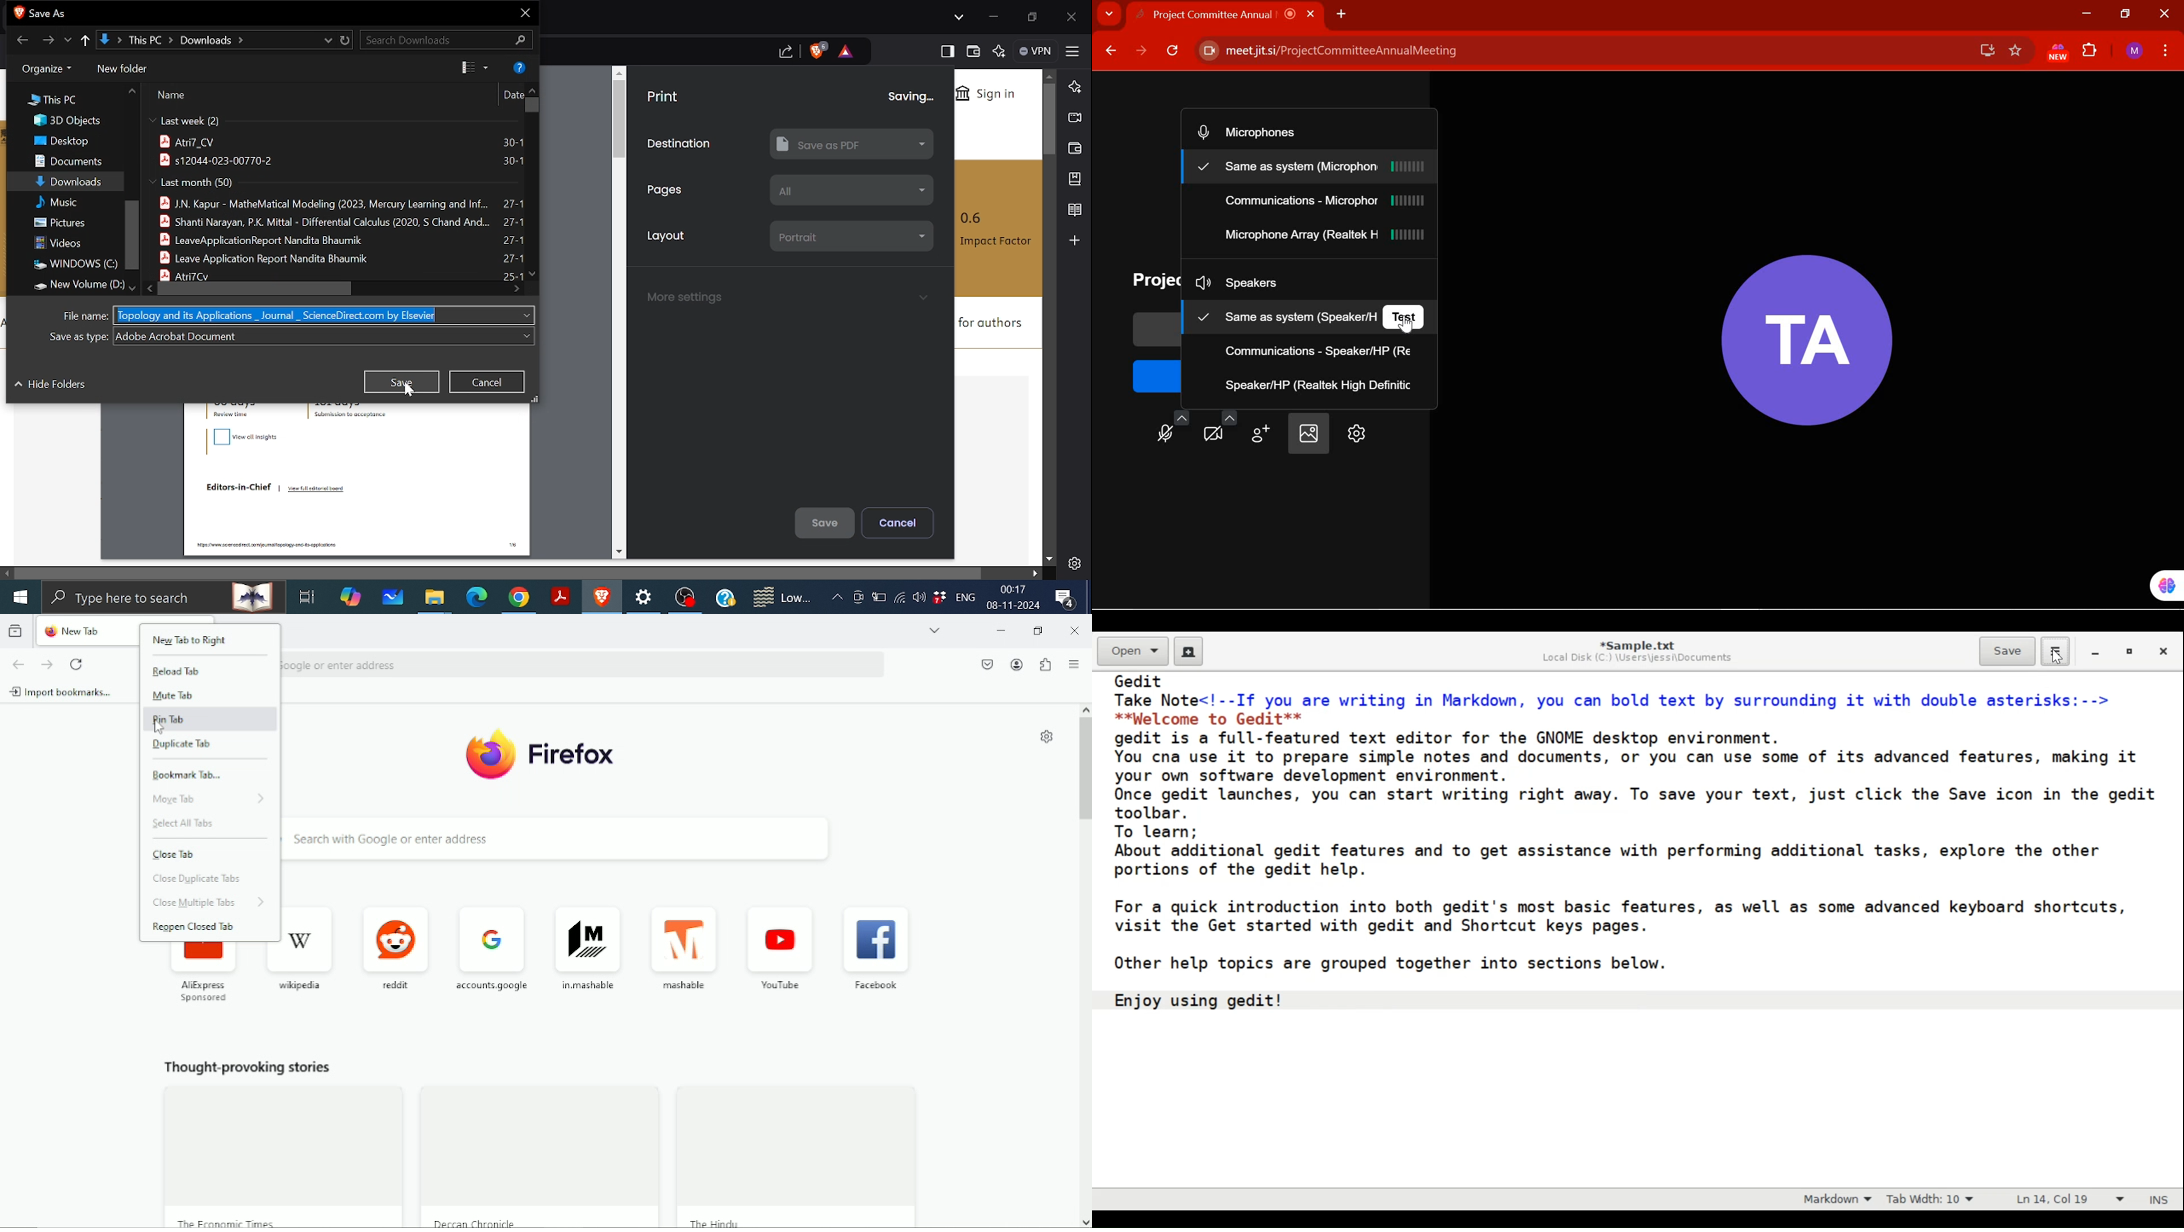  Describe the element at coordinates (156, 729) in the screenshot. I see `cursor` at that location.